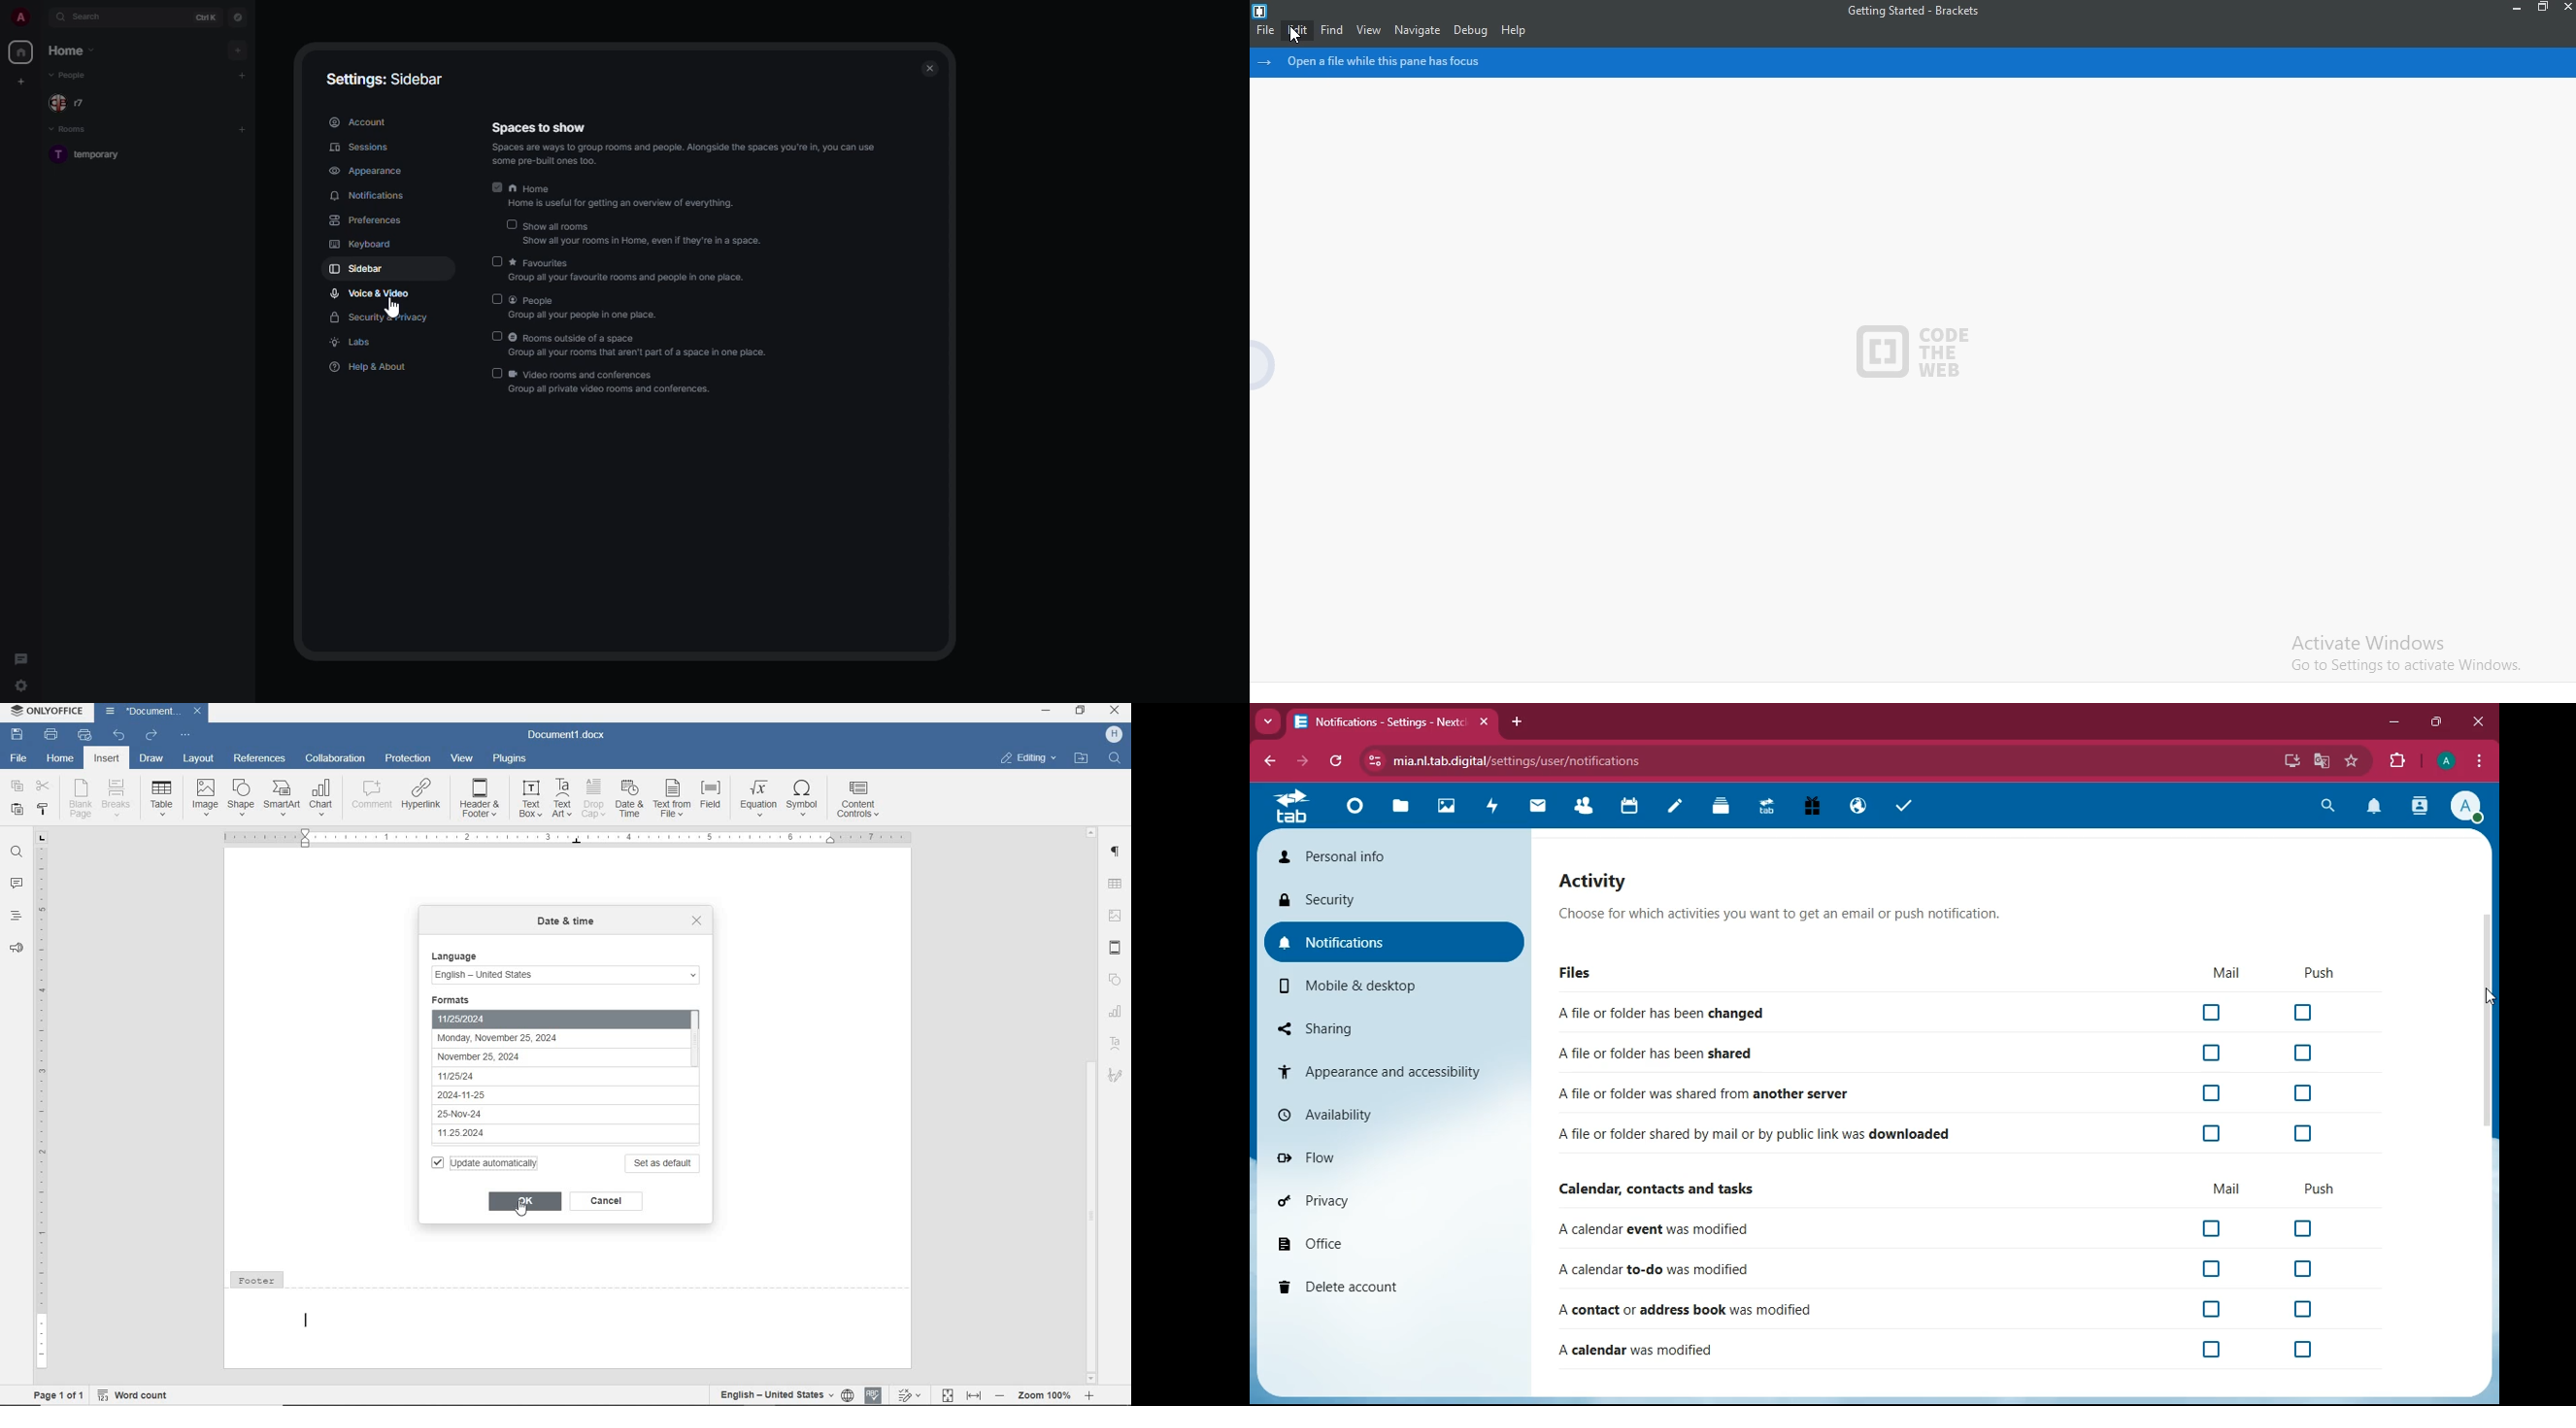 The height and width of the screenshot is (1428, 2576). I want to click on add, so click(242, 127).